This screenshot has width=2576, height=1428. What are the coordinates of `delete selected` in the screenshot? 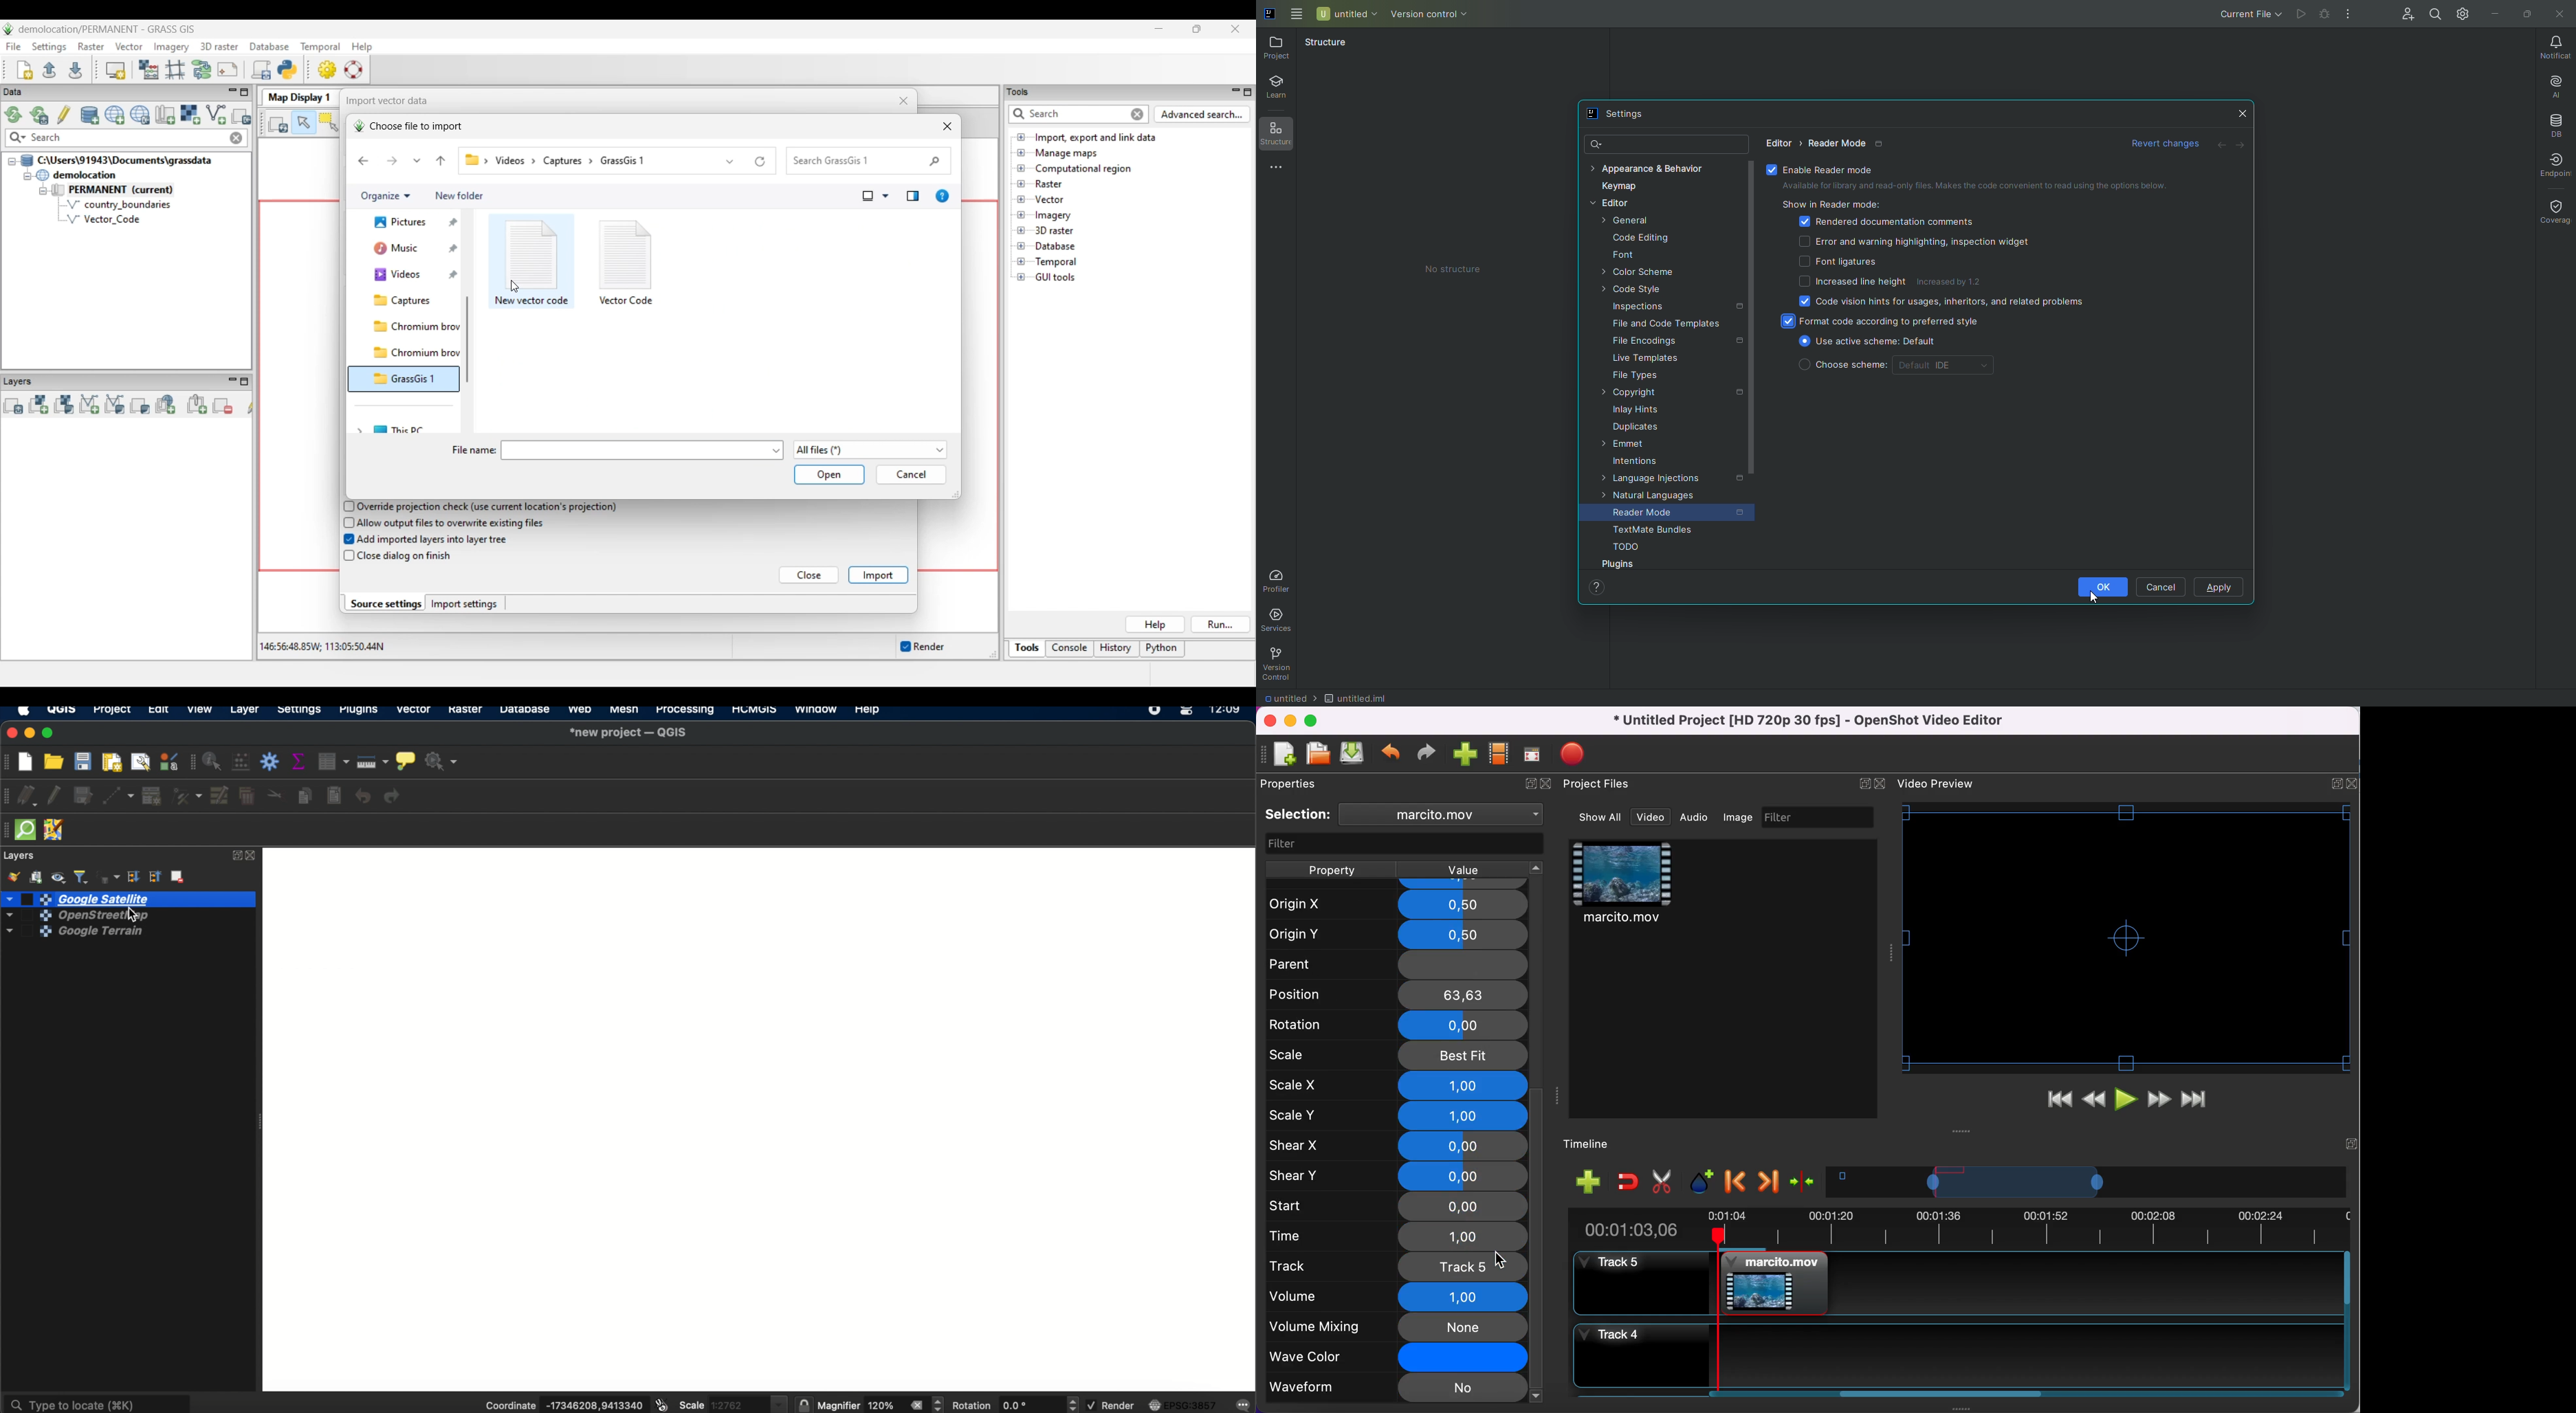 It's located at (247, 797).